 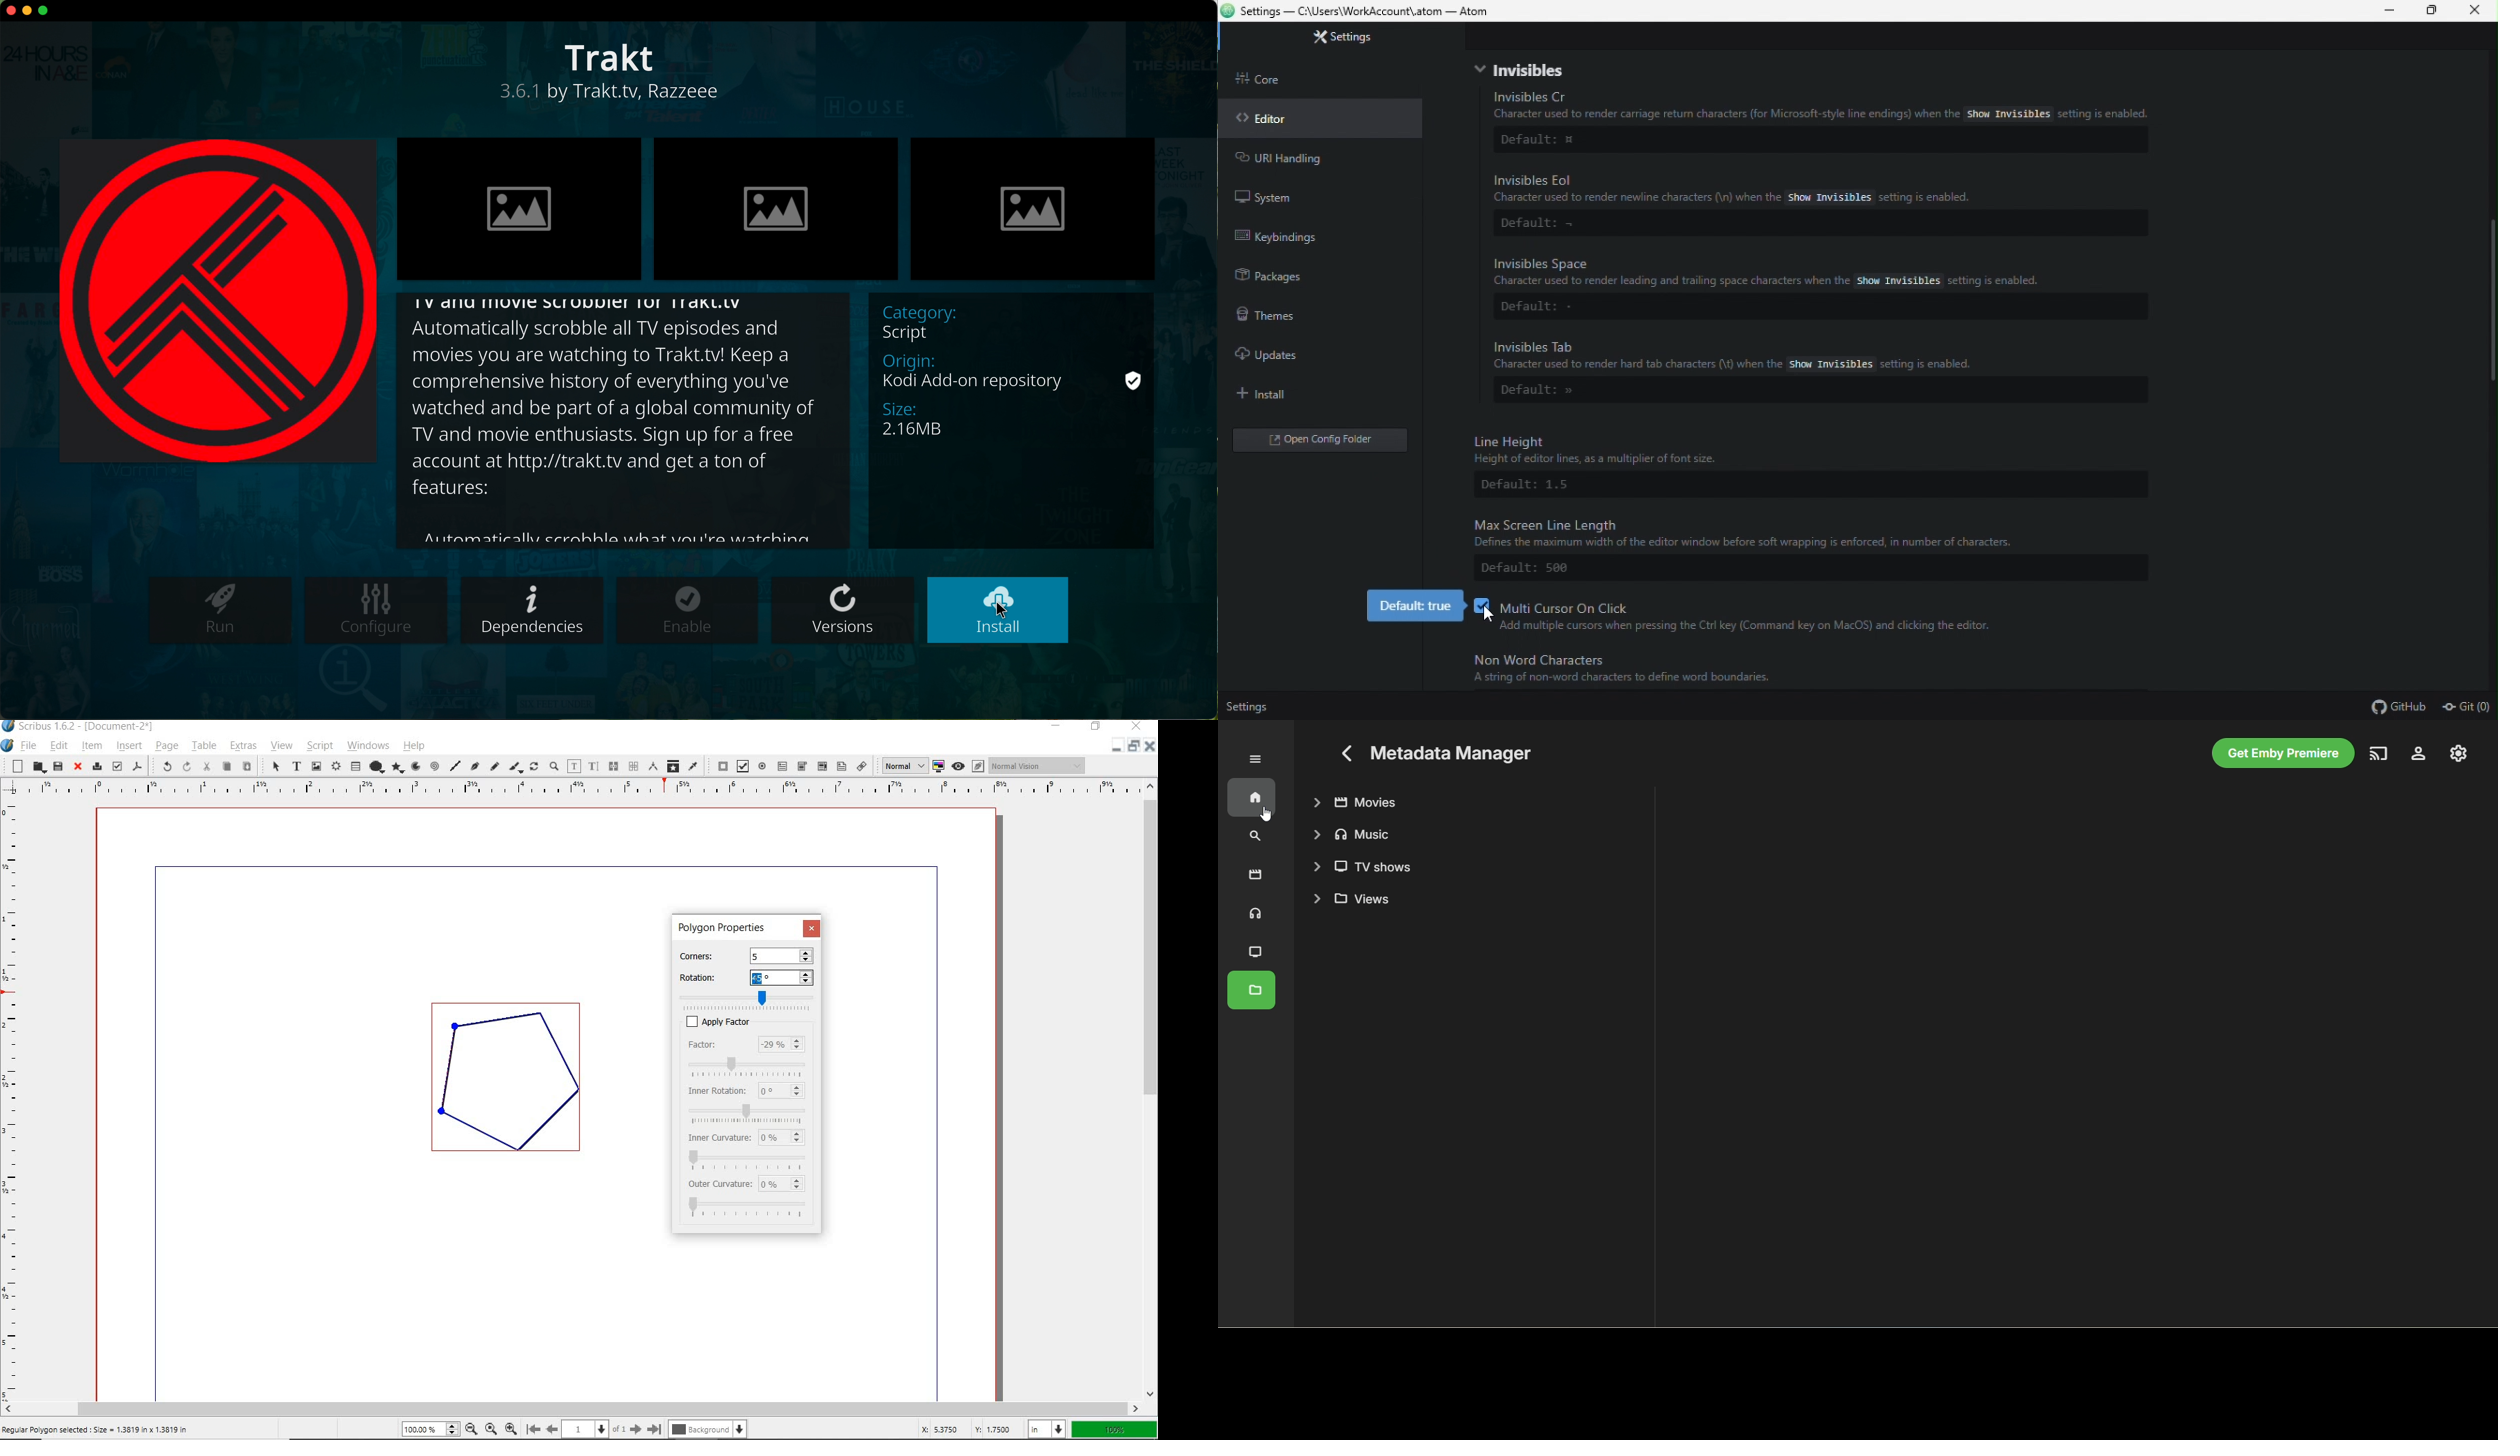 What do you see at coordinates (785, 1184) in the screenshot?
I see `outer curvature input` at bounding box center [785, 1184].